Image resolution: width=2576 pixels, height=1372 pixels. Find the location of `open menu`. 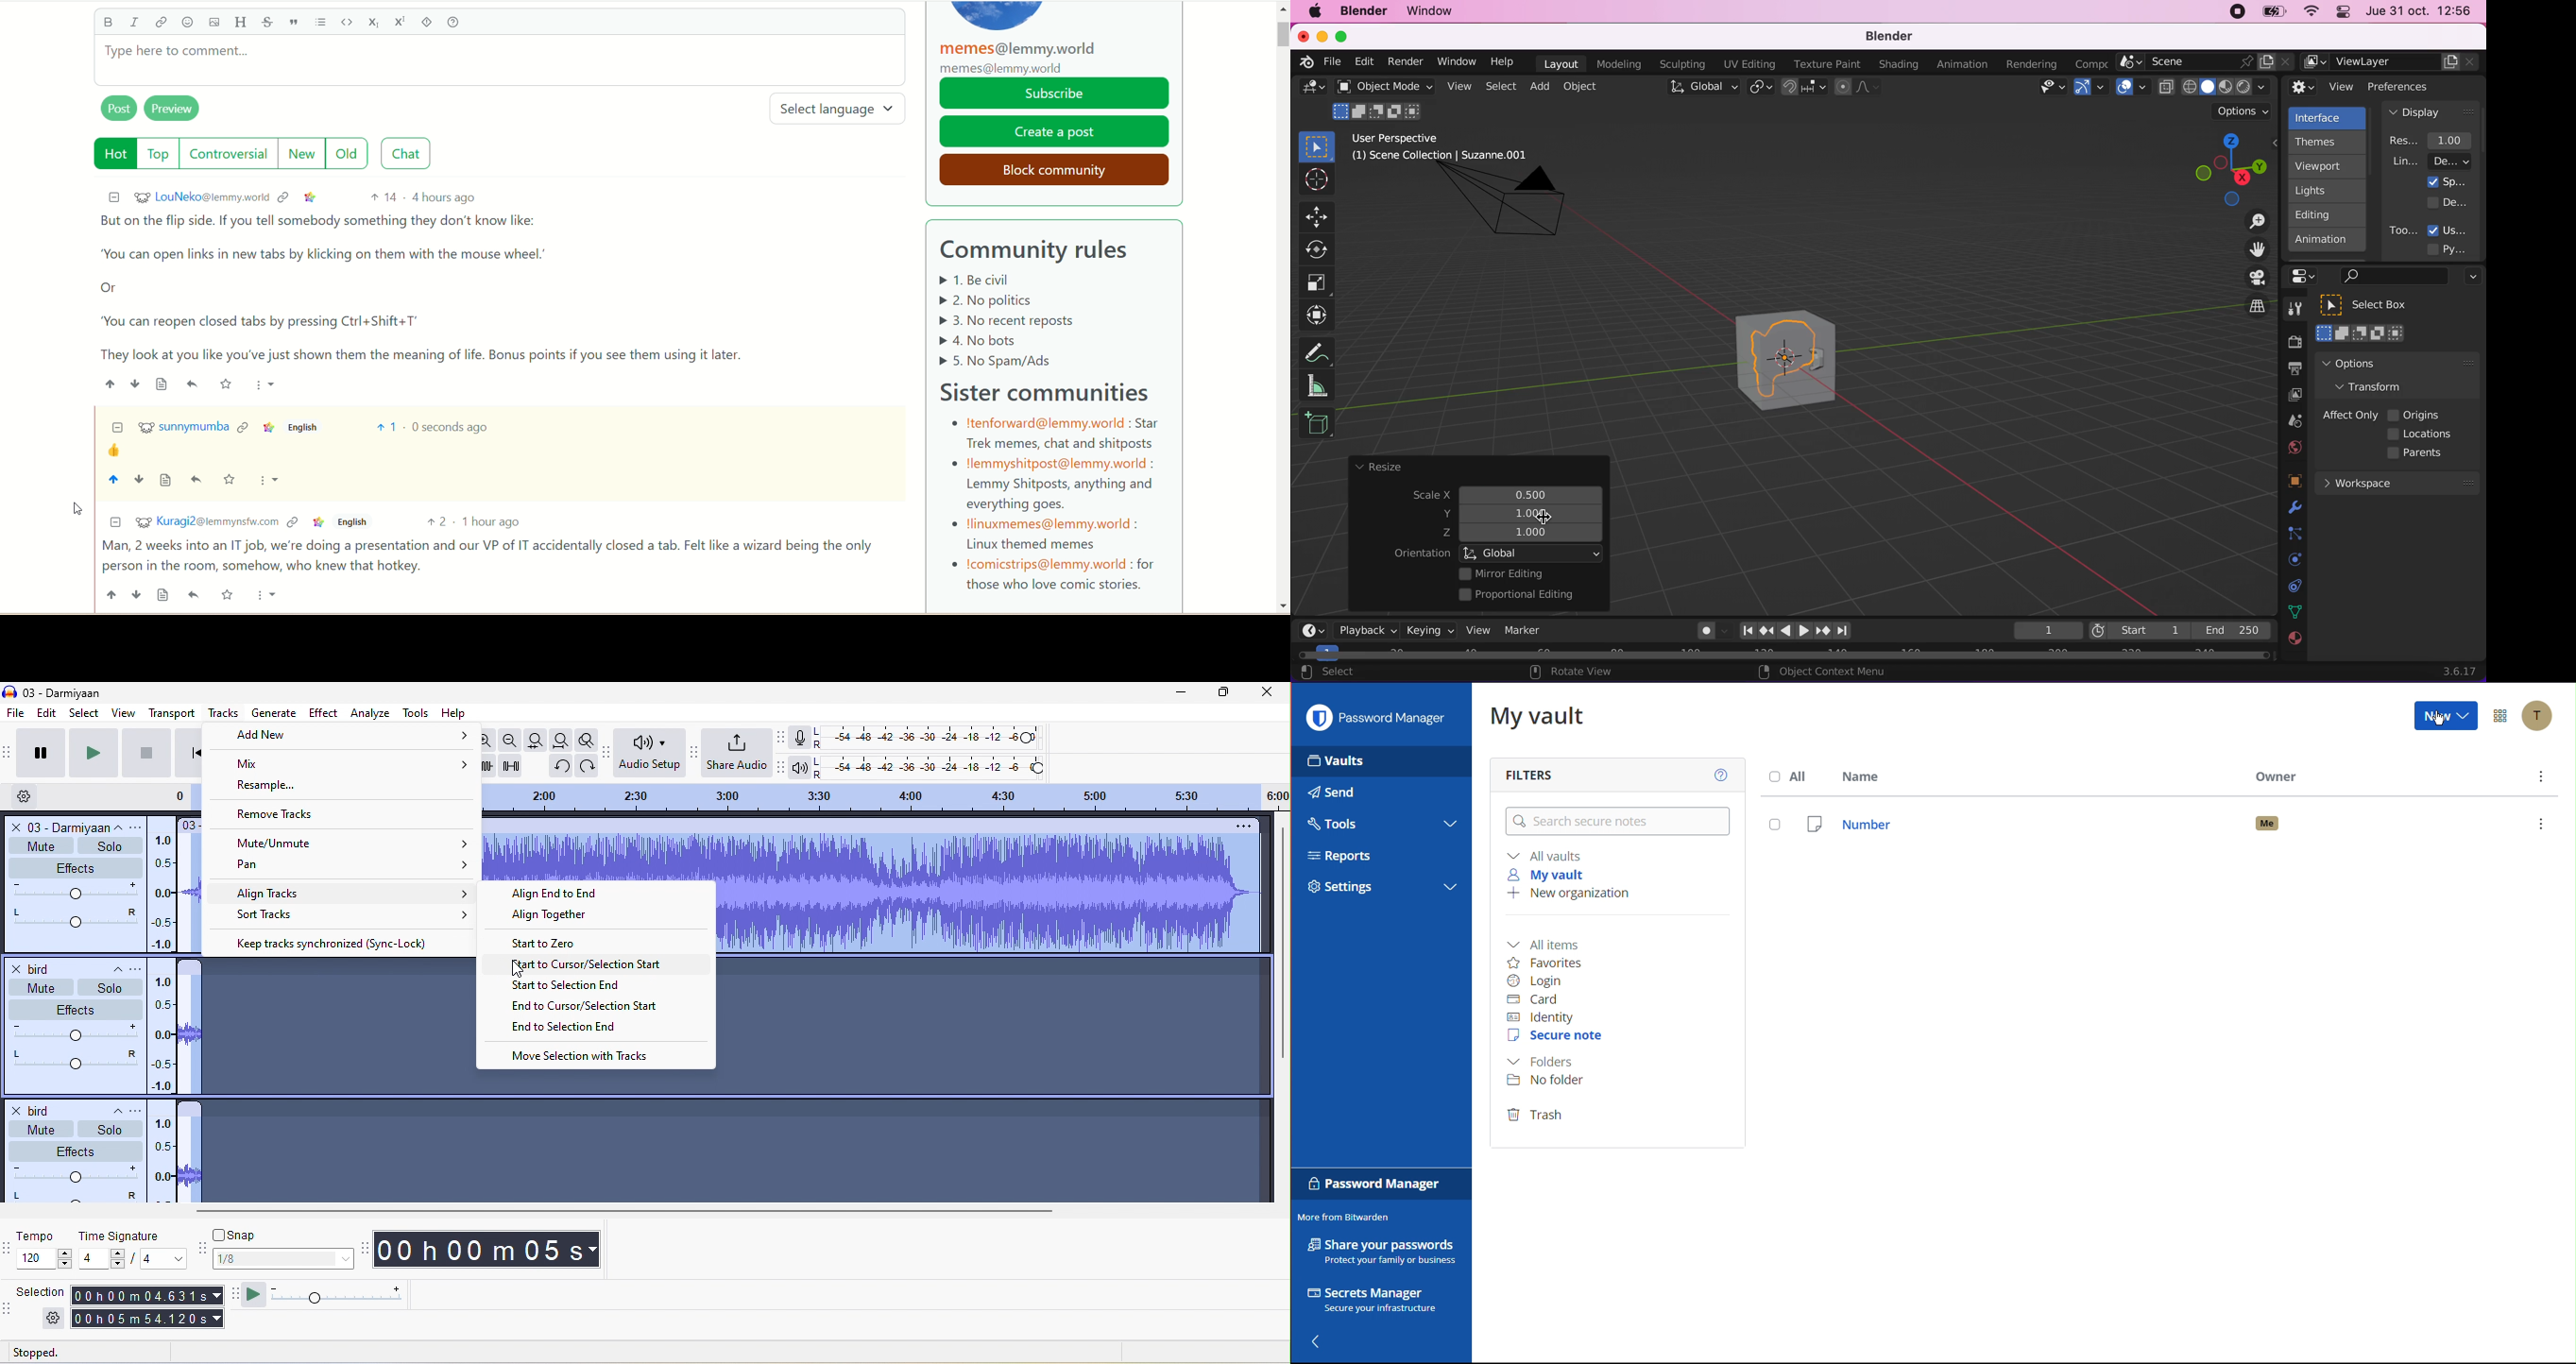

open menu is located at coordinates (140, 1111).